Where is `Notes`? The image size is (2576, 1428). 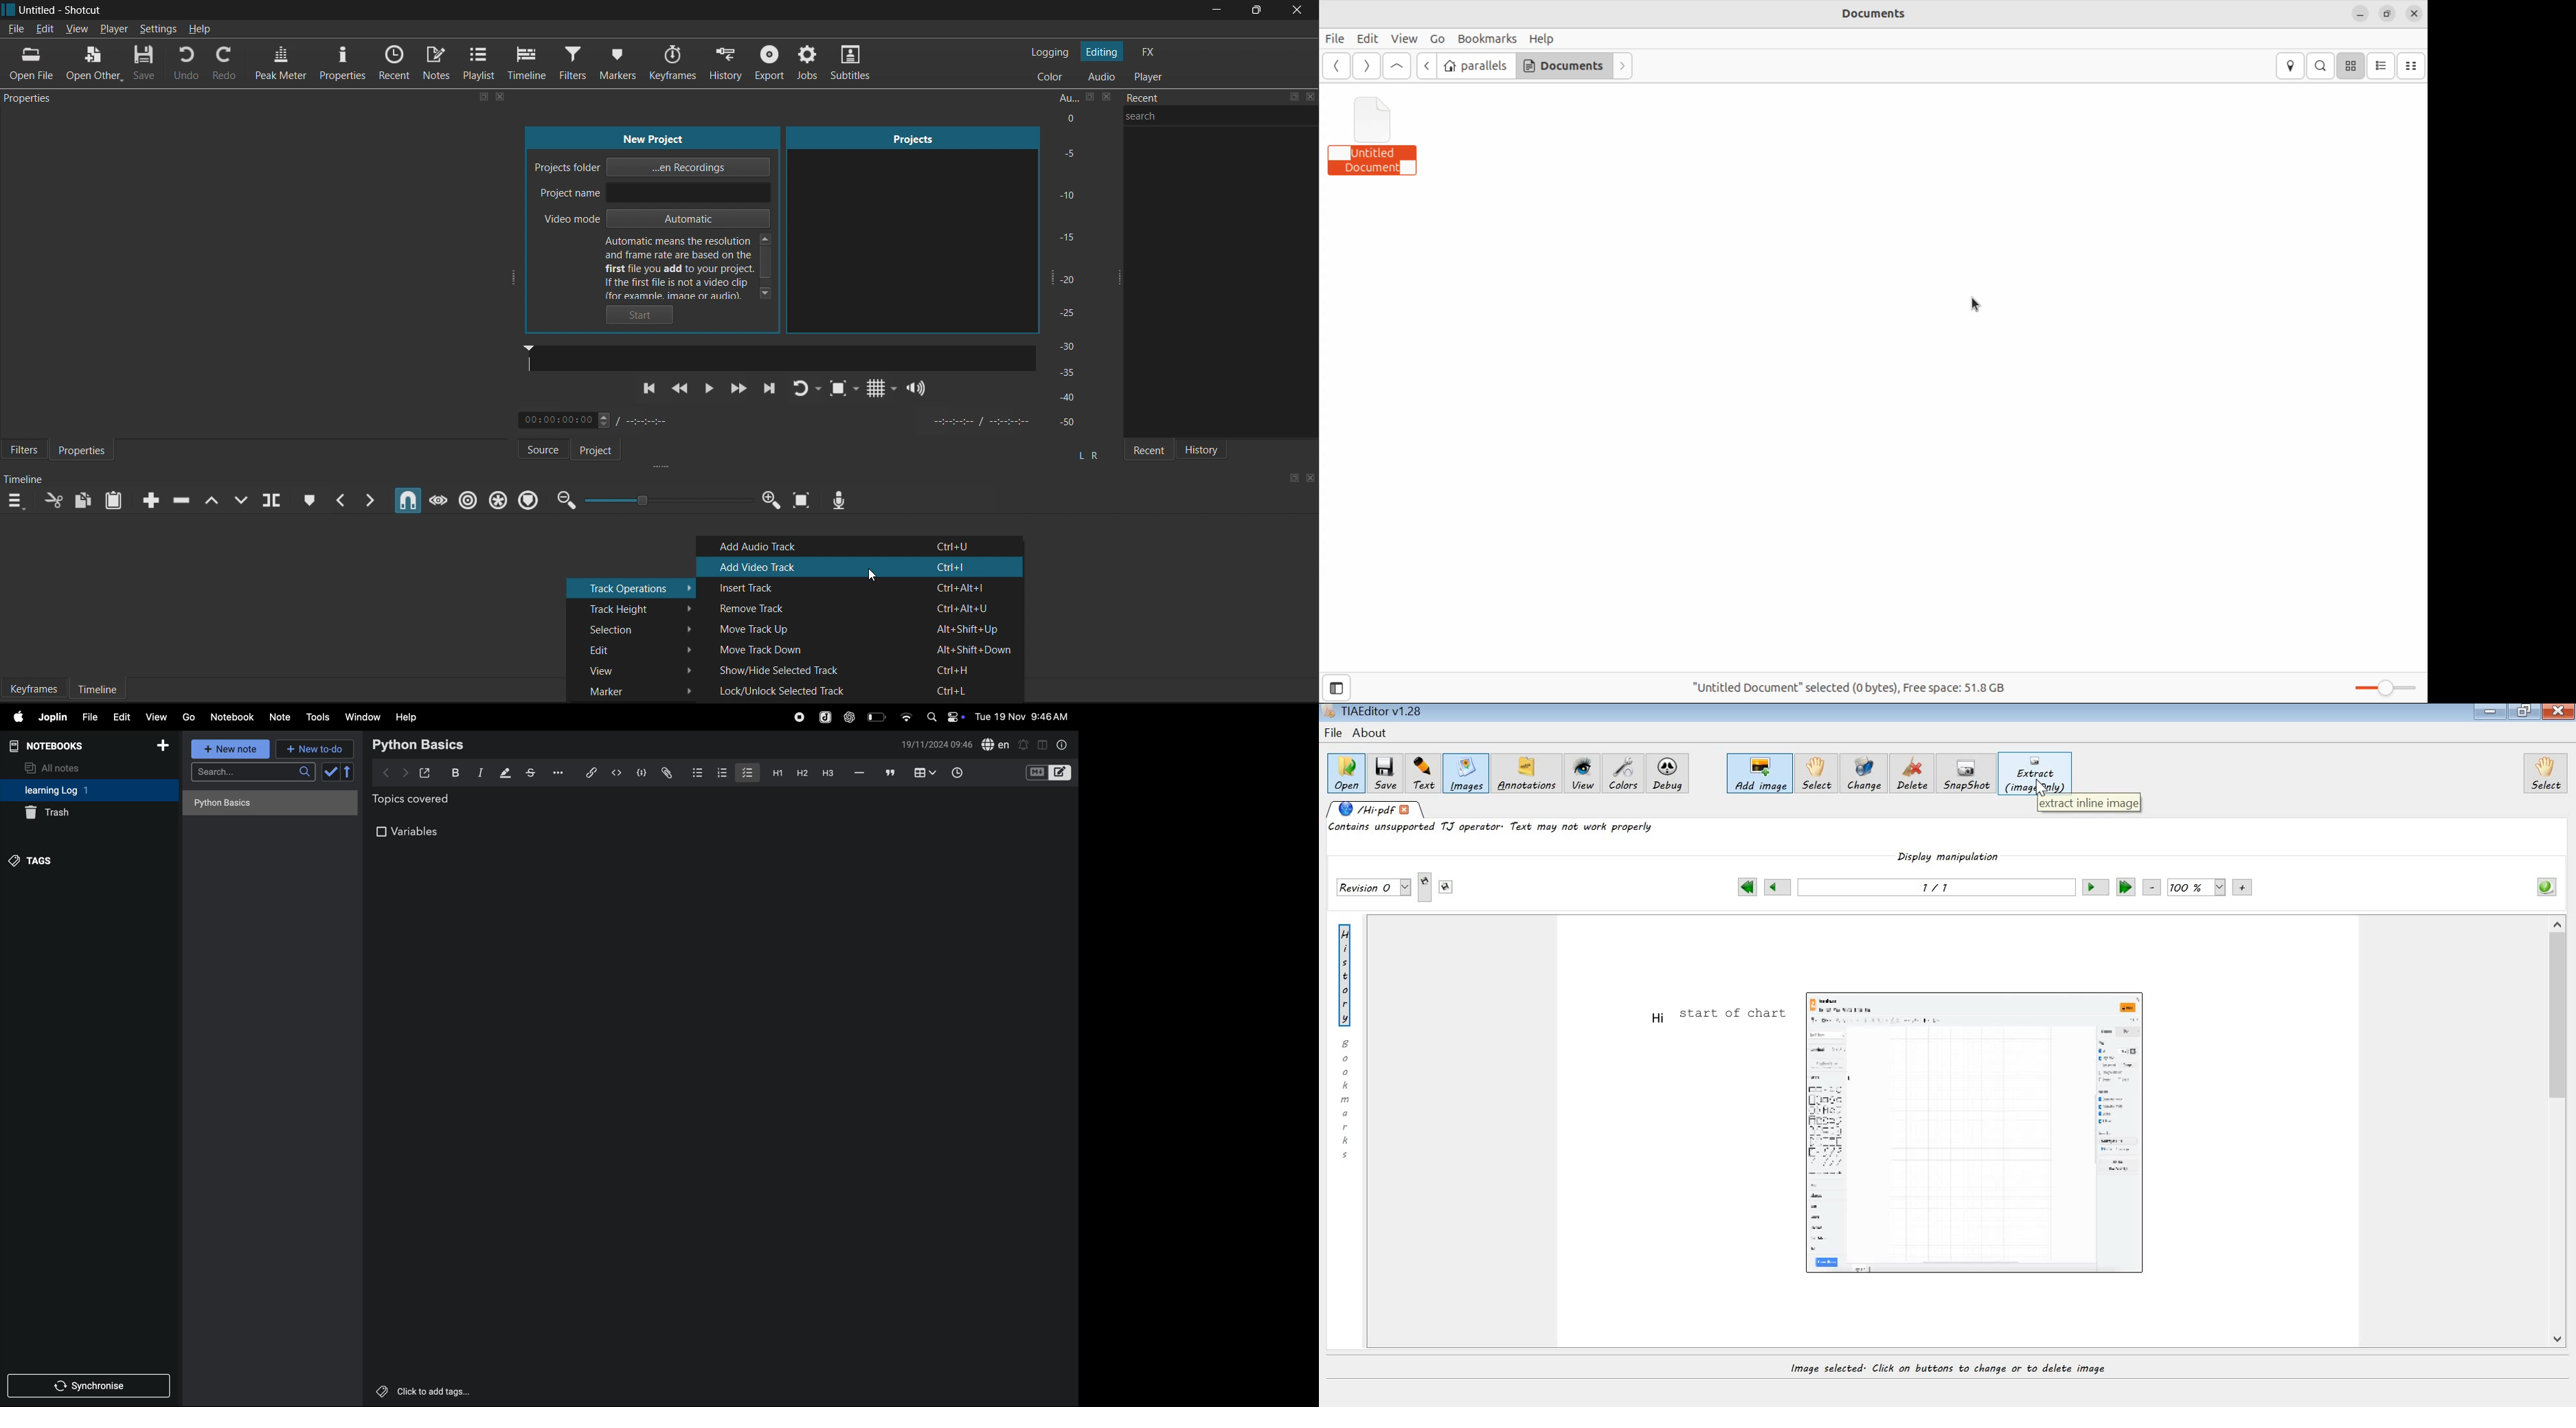
Notes is located at coordinates (438, 65).